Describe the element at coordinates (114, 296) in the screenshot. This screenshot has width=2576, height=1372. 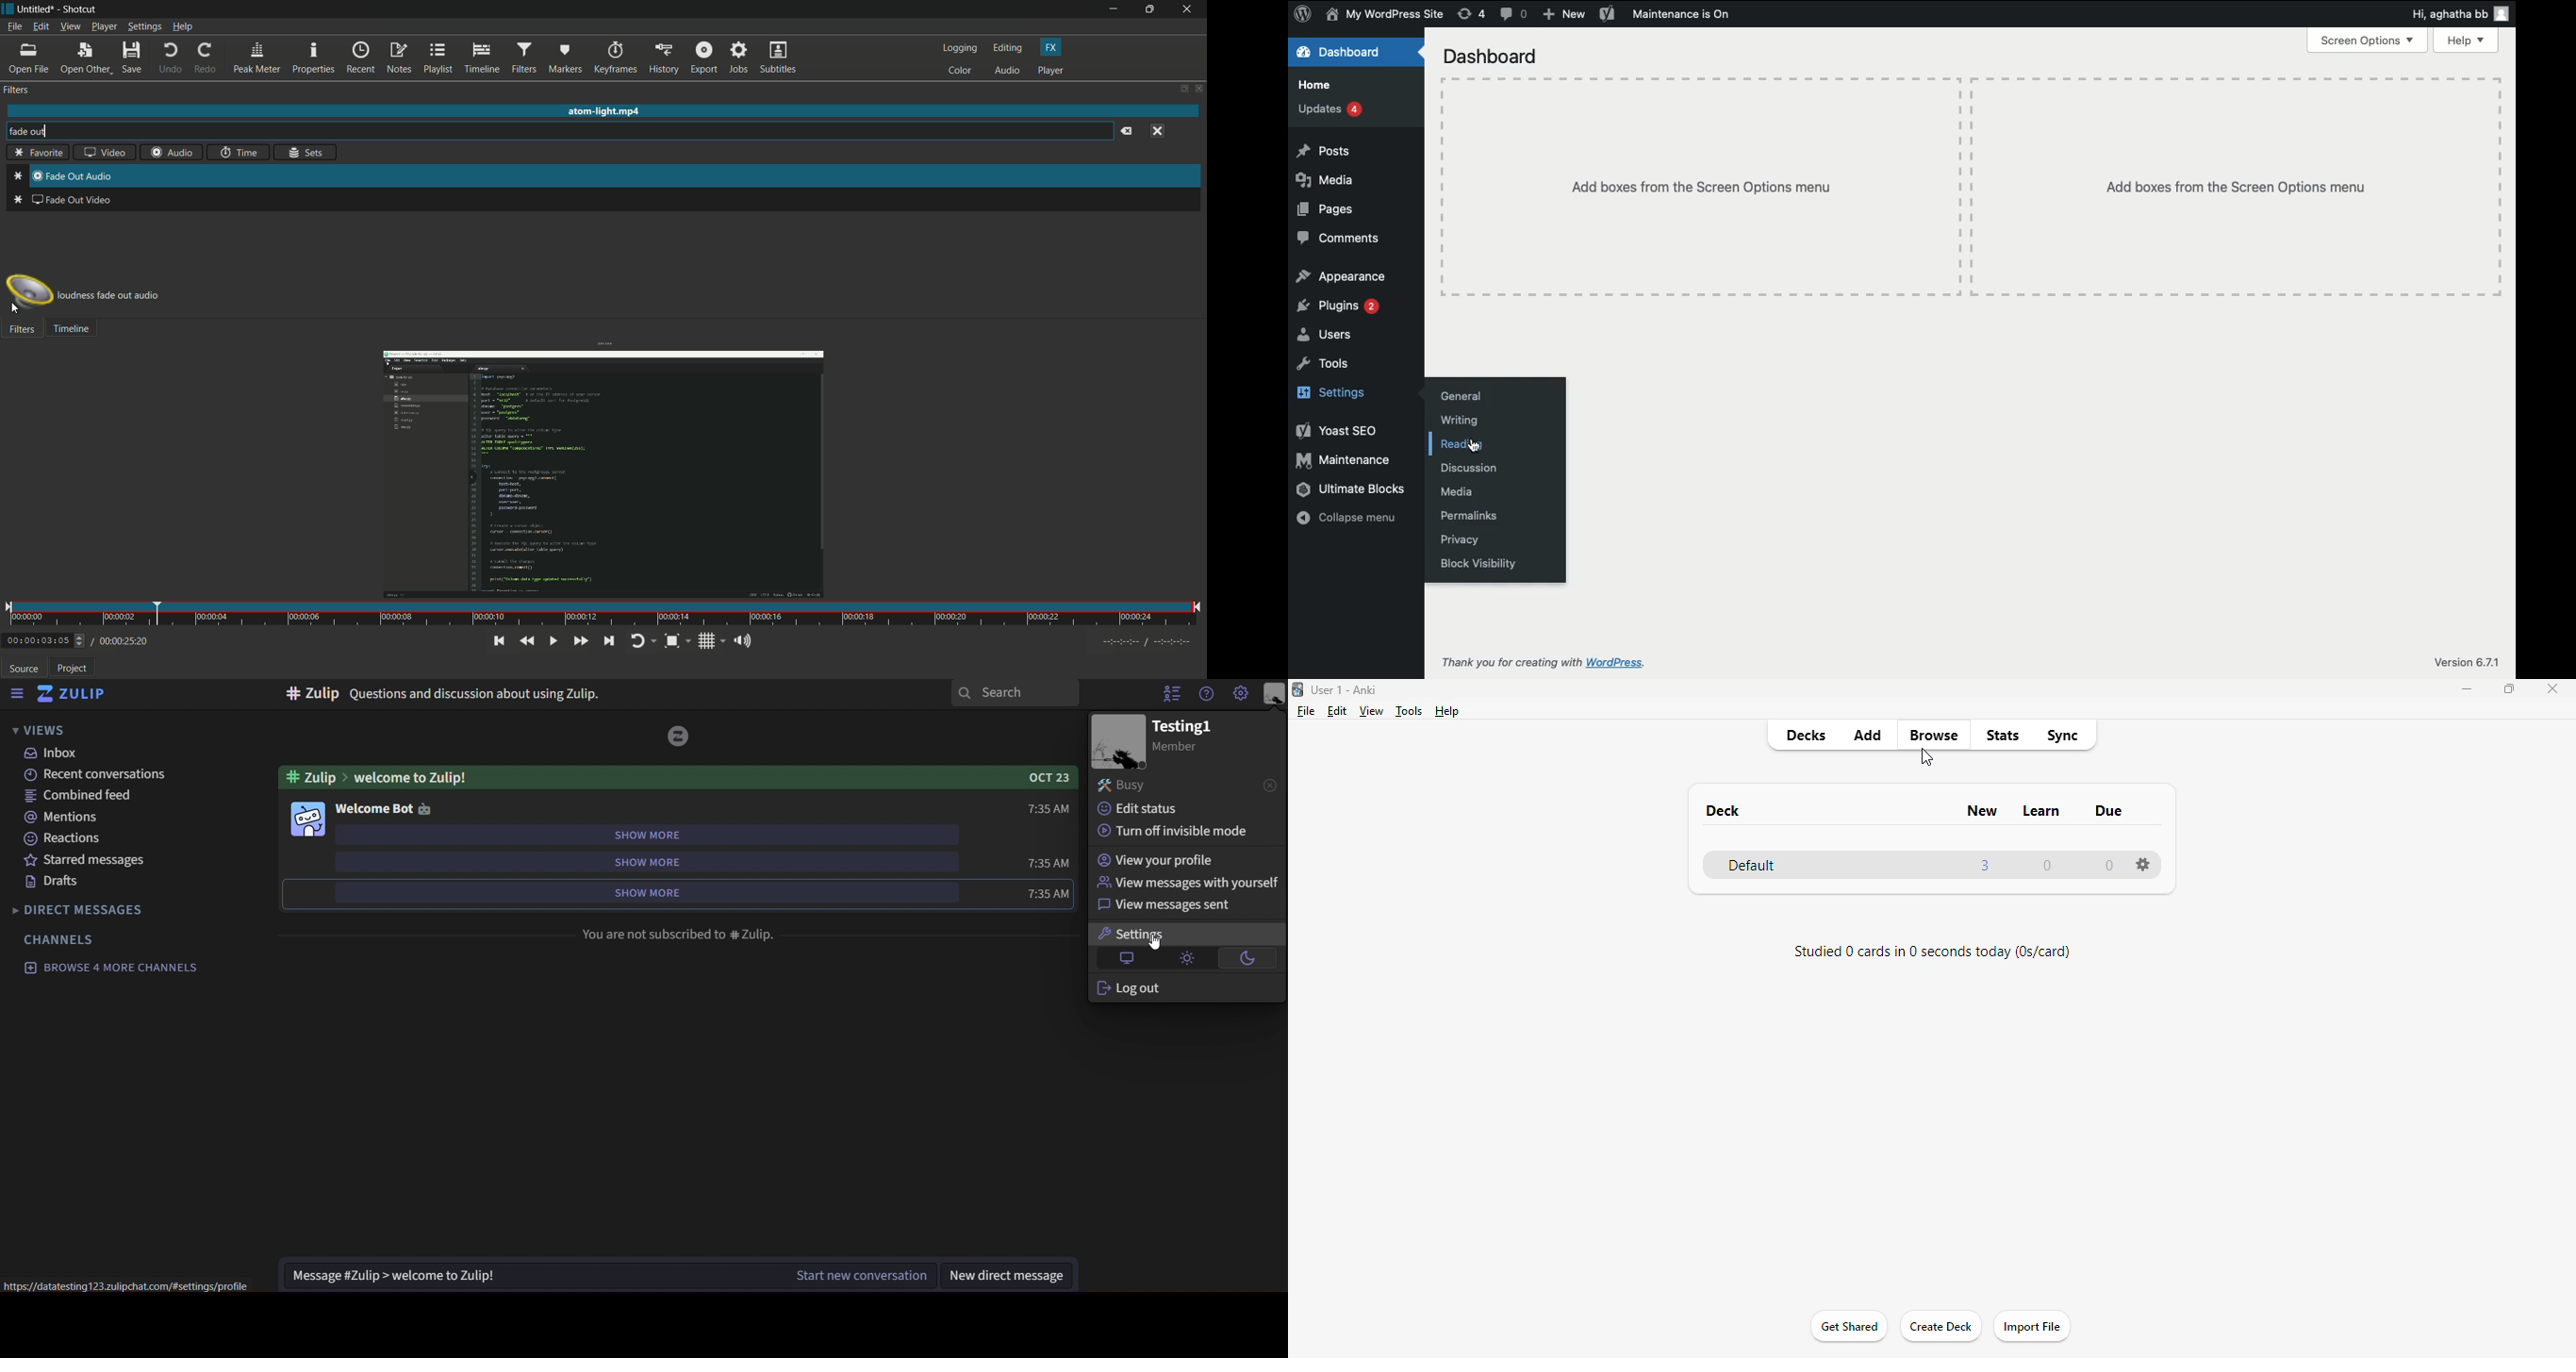
I see `loudness fade out audio` at that location.